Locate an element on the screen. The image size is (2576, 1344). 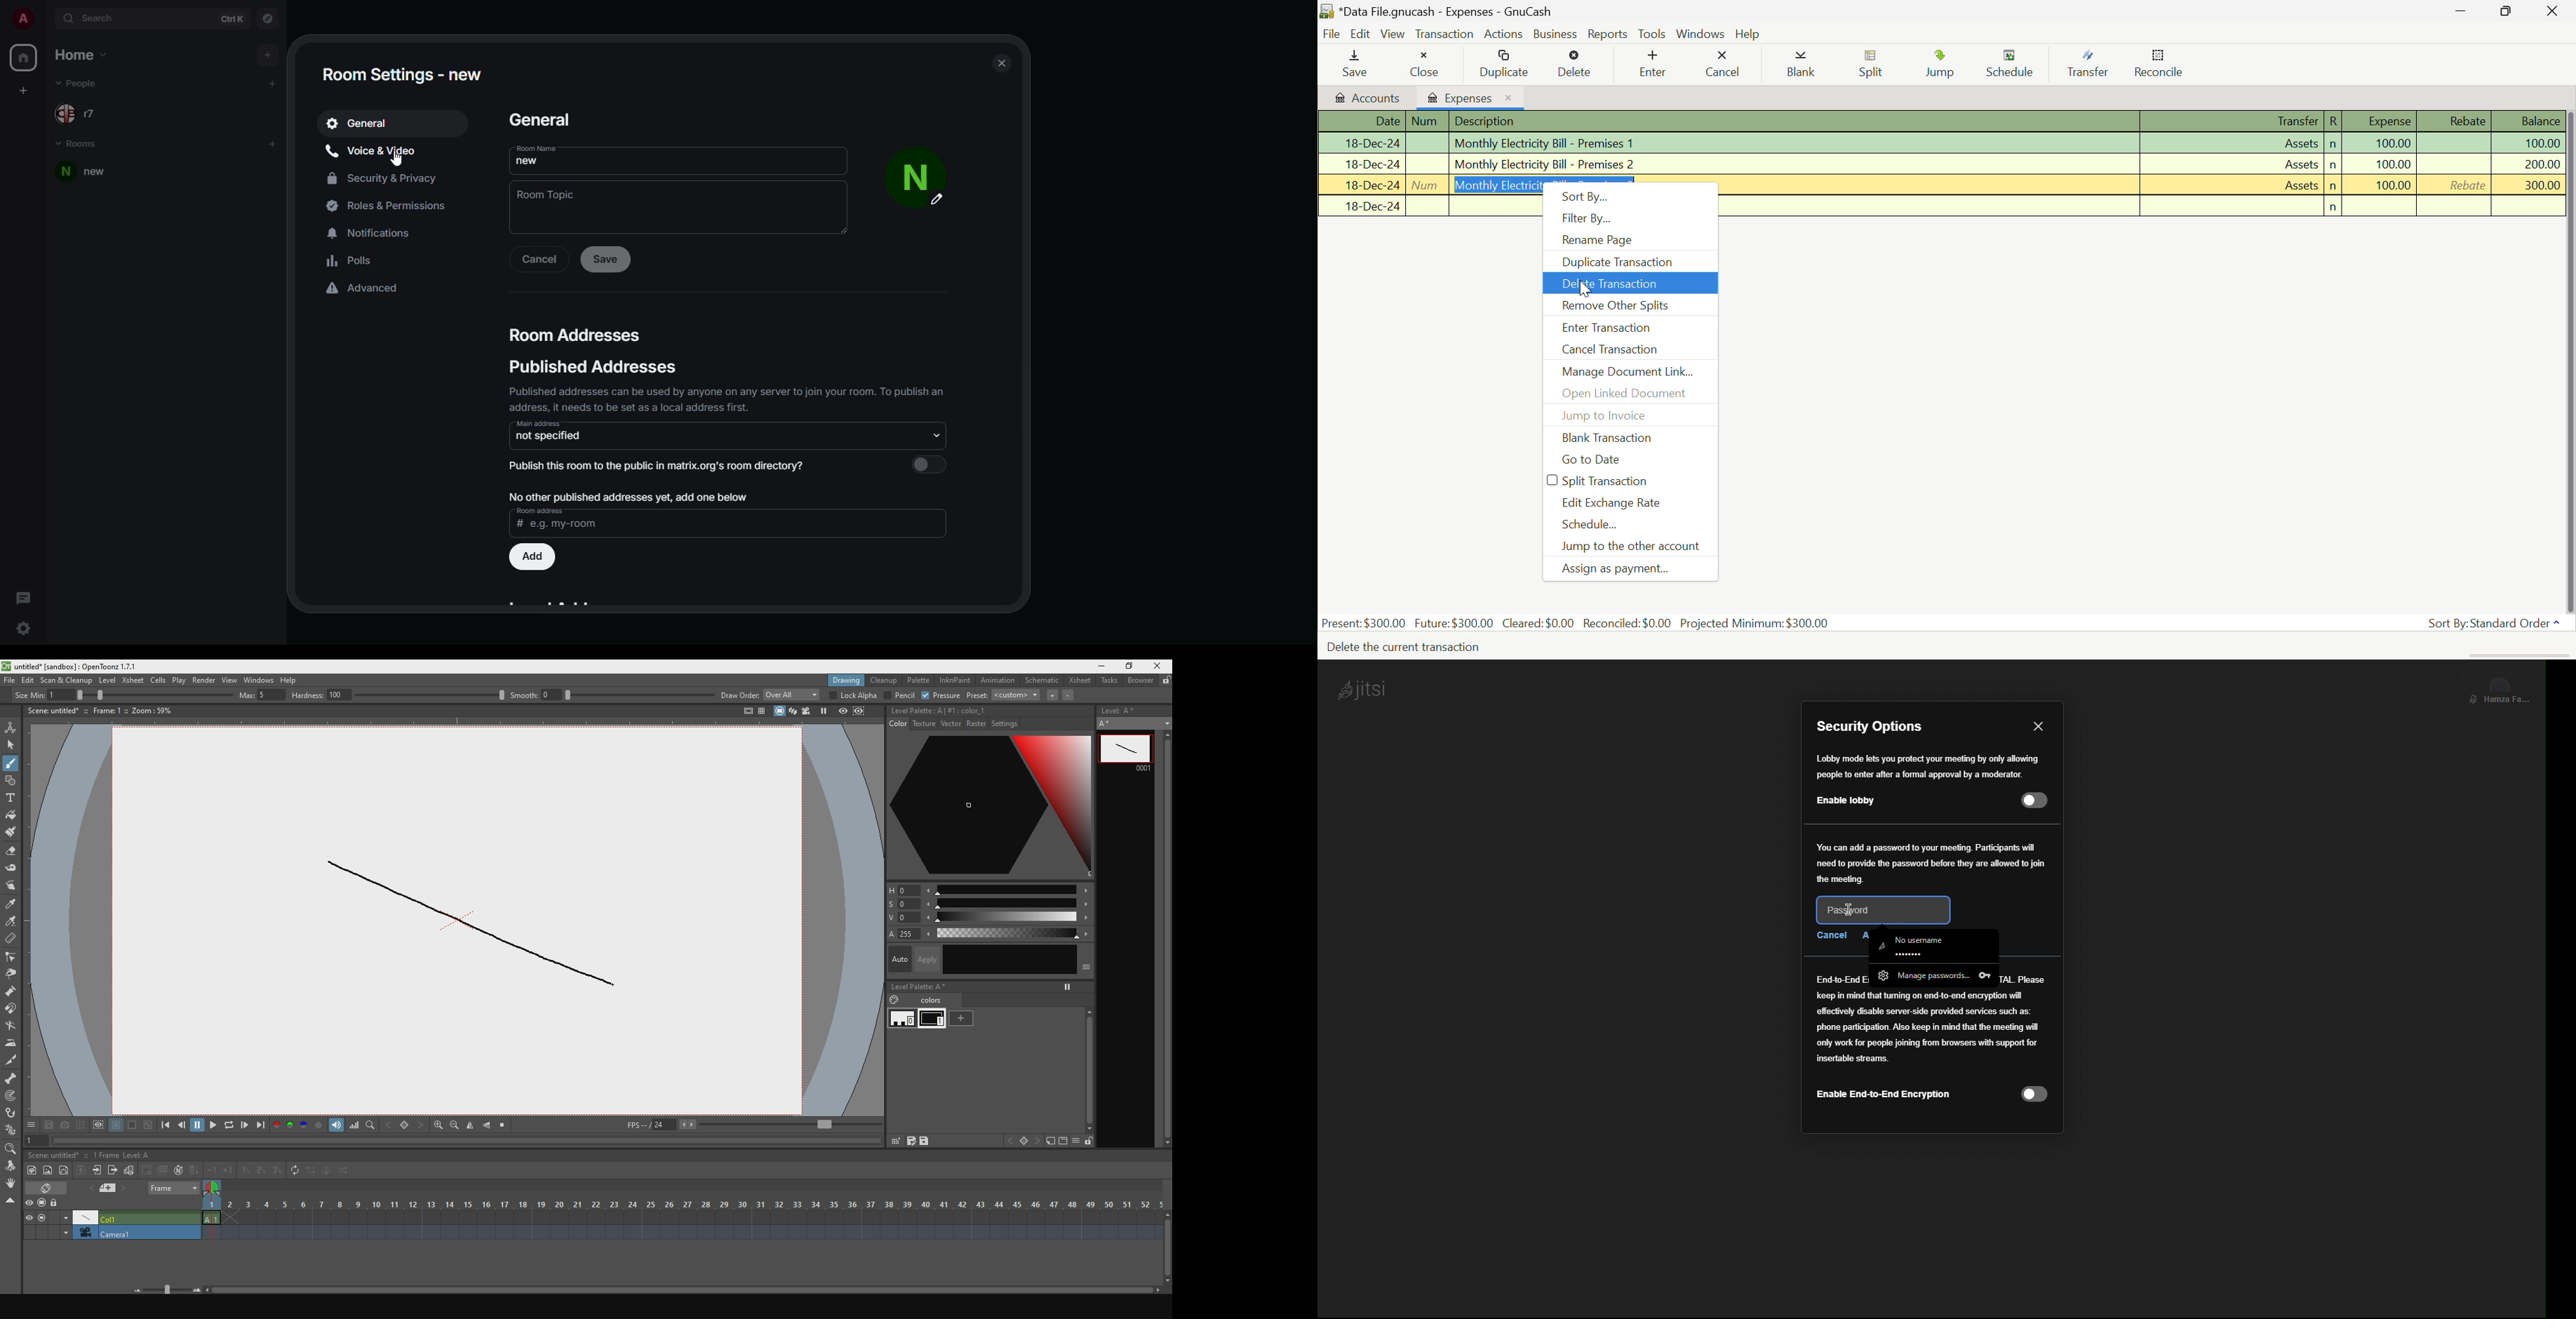
plastic is located at coordinates (12, 1132).